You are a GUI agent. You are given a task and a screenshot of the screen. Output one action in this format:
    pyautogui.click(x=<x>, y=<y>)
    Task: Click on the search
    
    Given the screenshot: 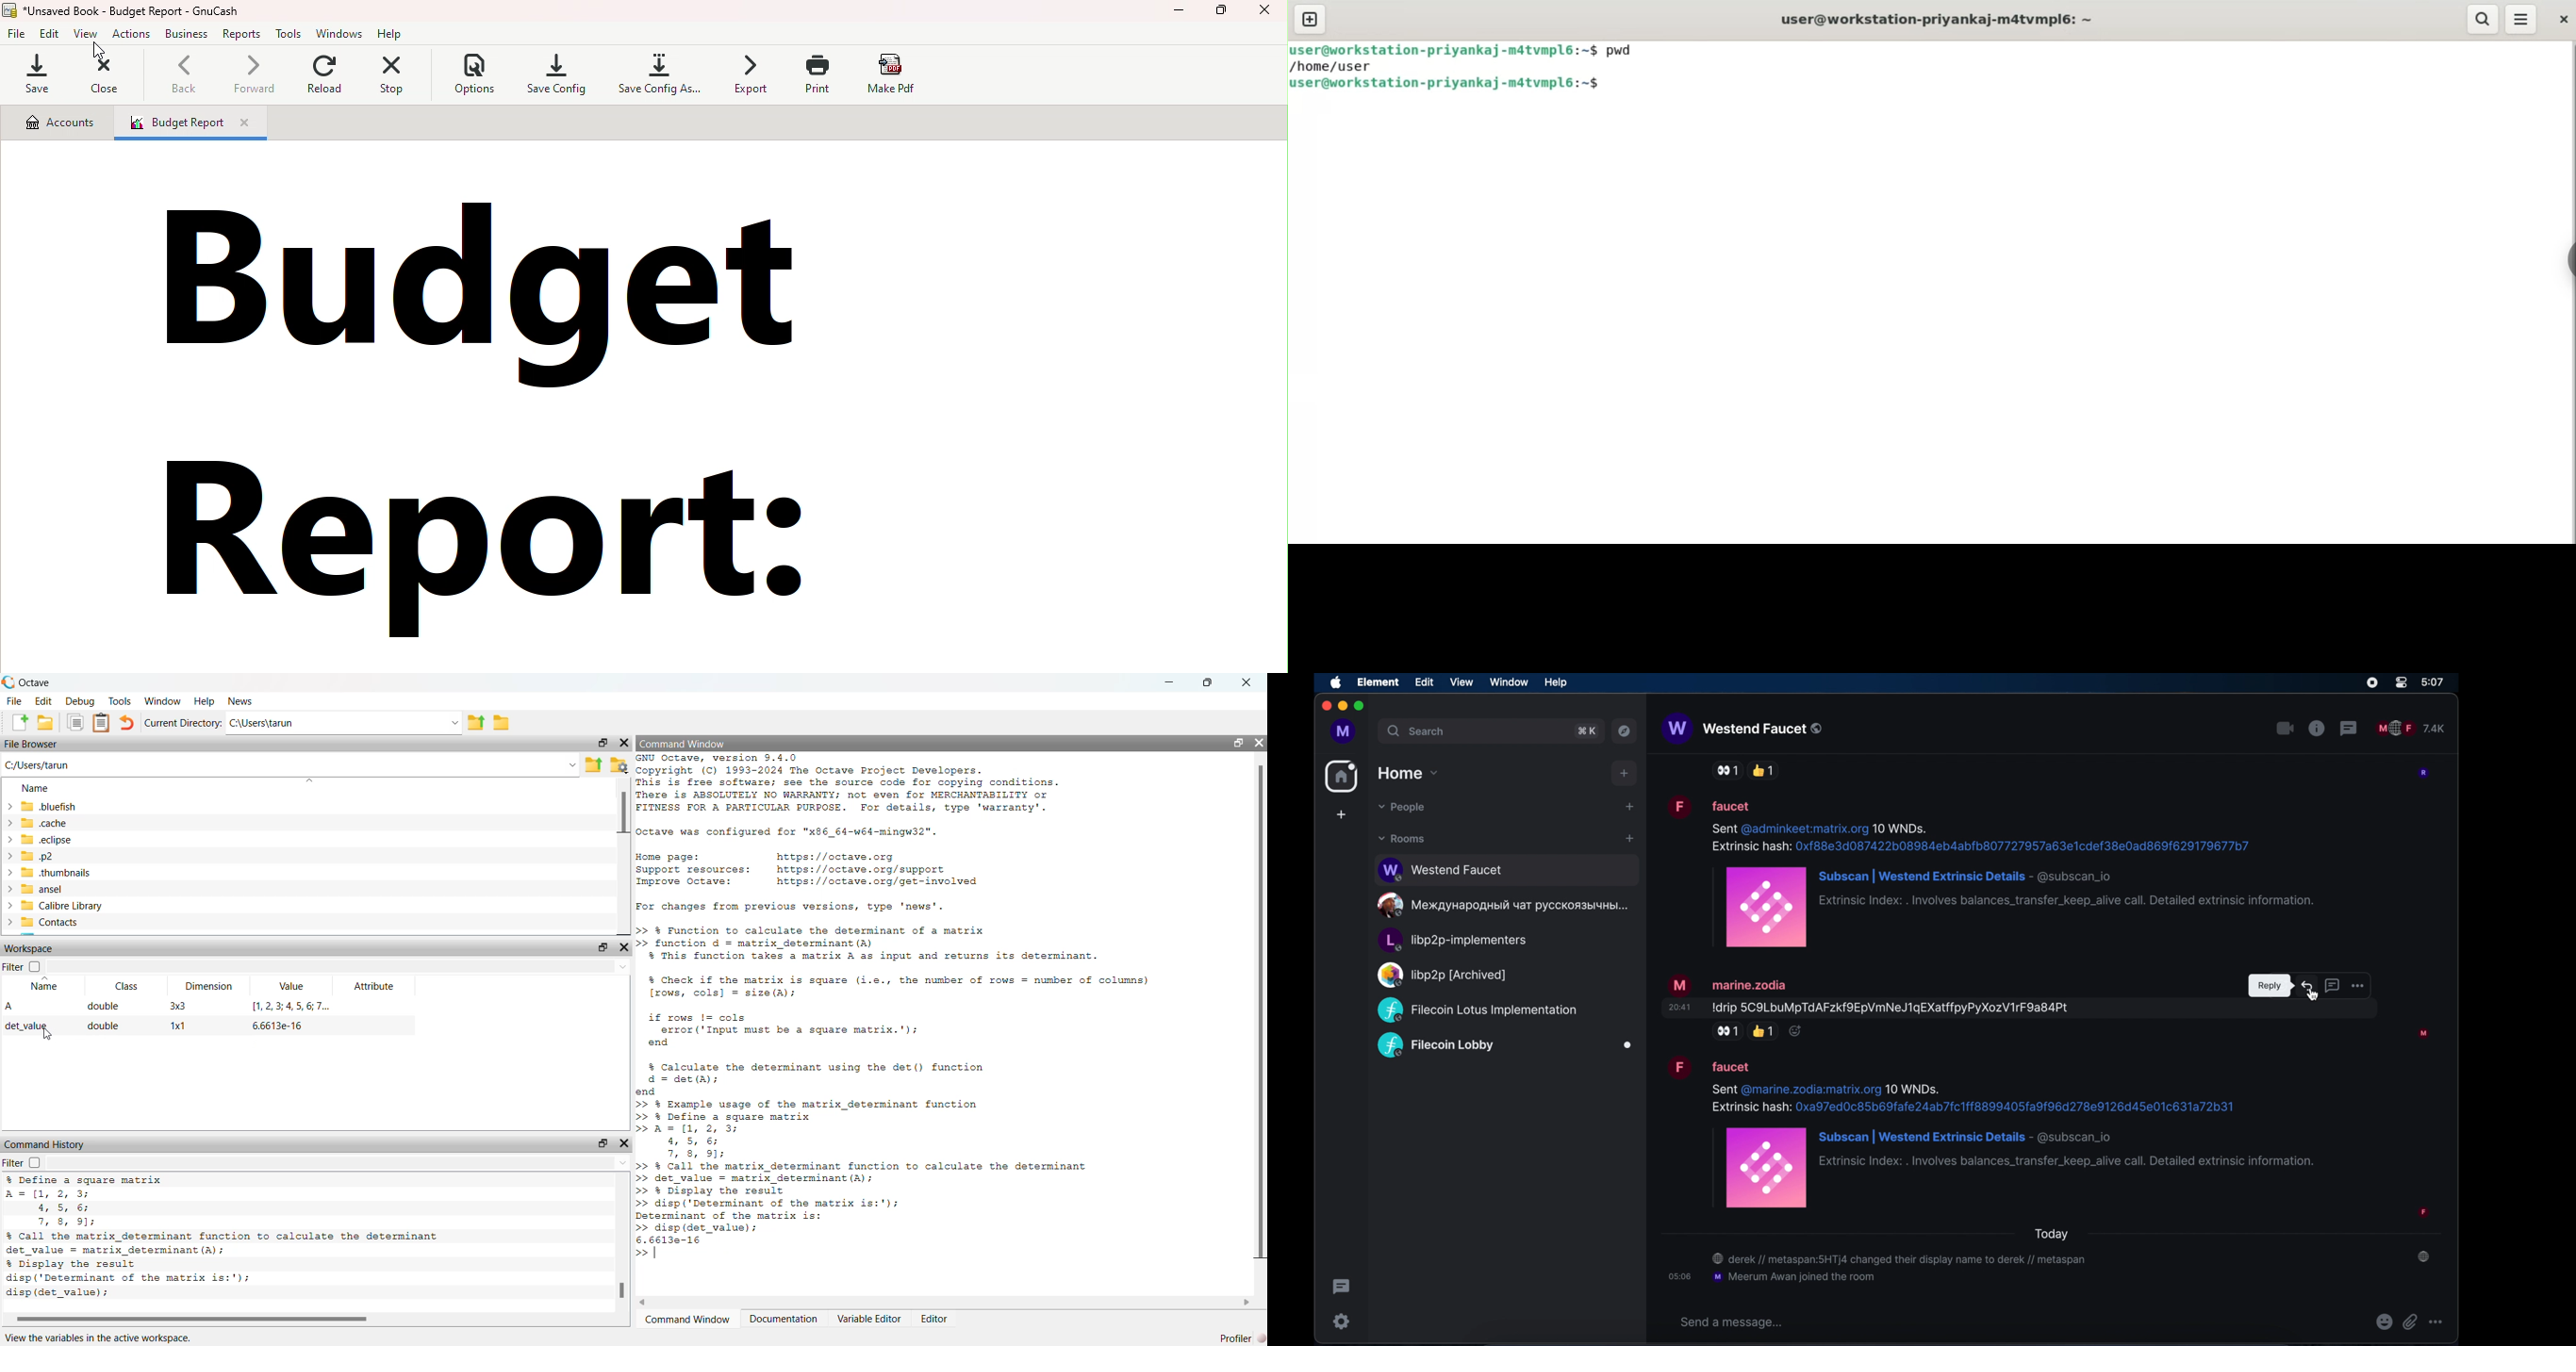 What is the action you would take?
    pyautogui.click(x=1415, y=731)
    